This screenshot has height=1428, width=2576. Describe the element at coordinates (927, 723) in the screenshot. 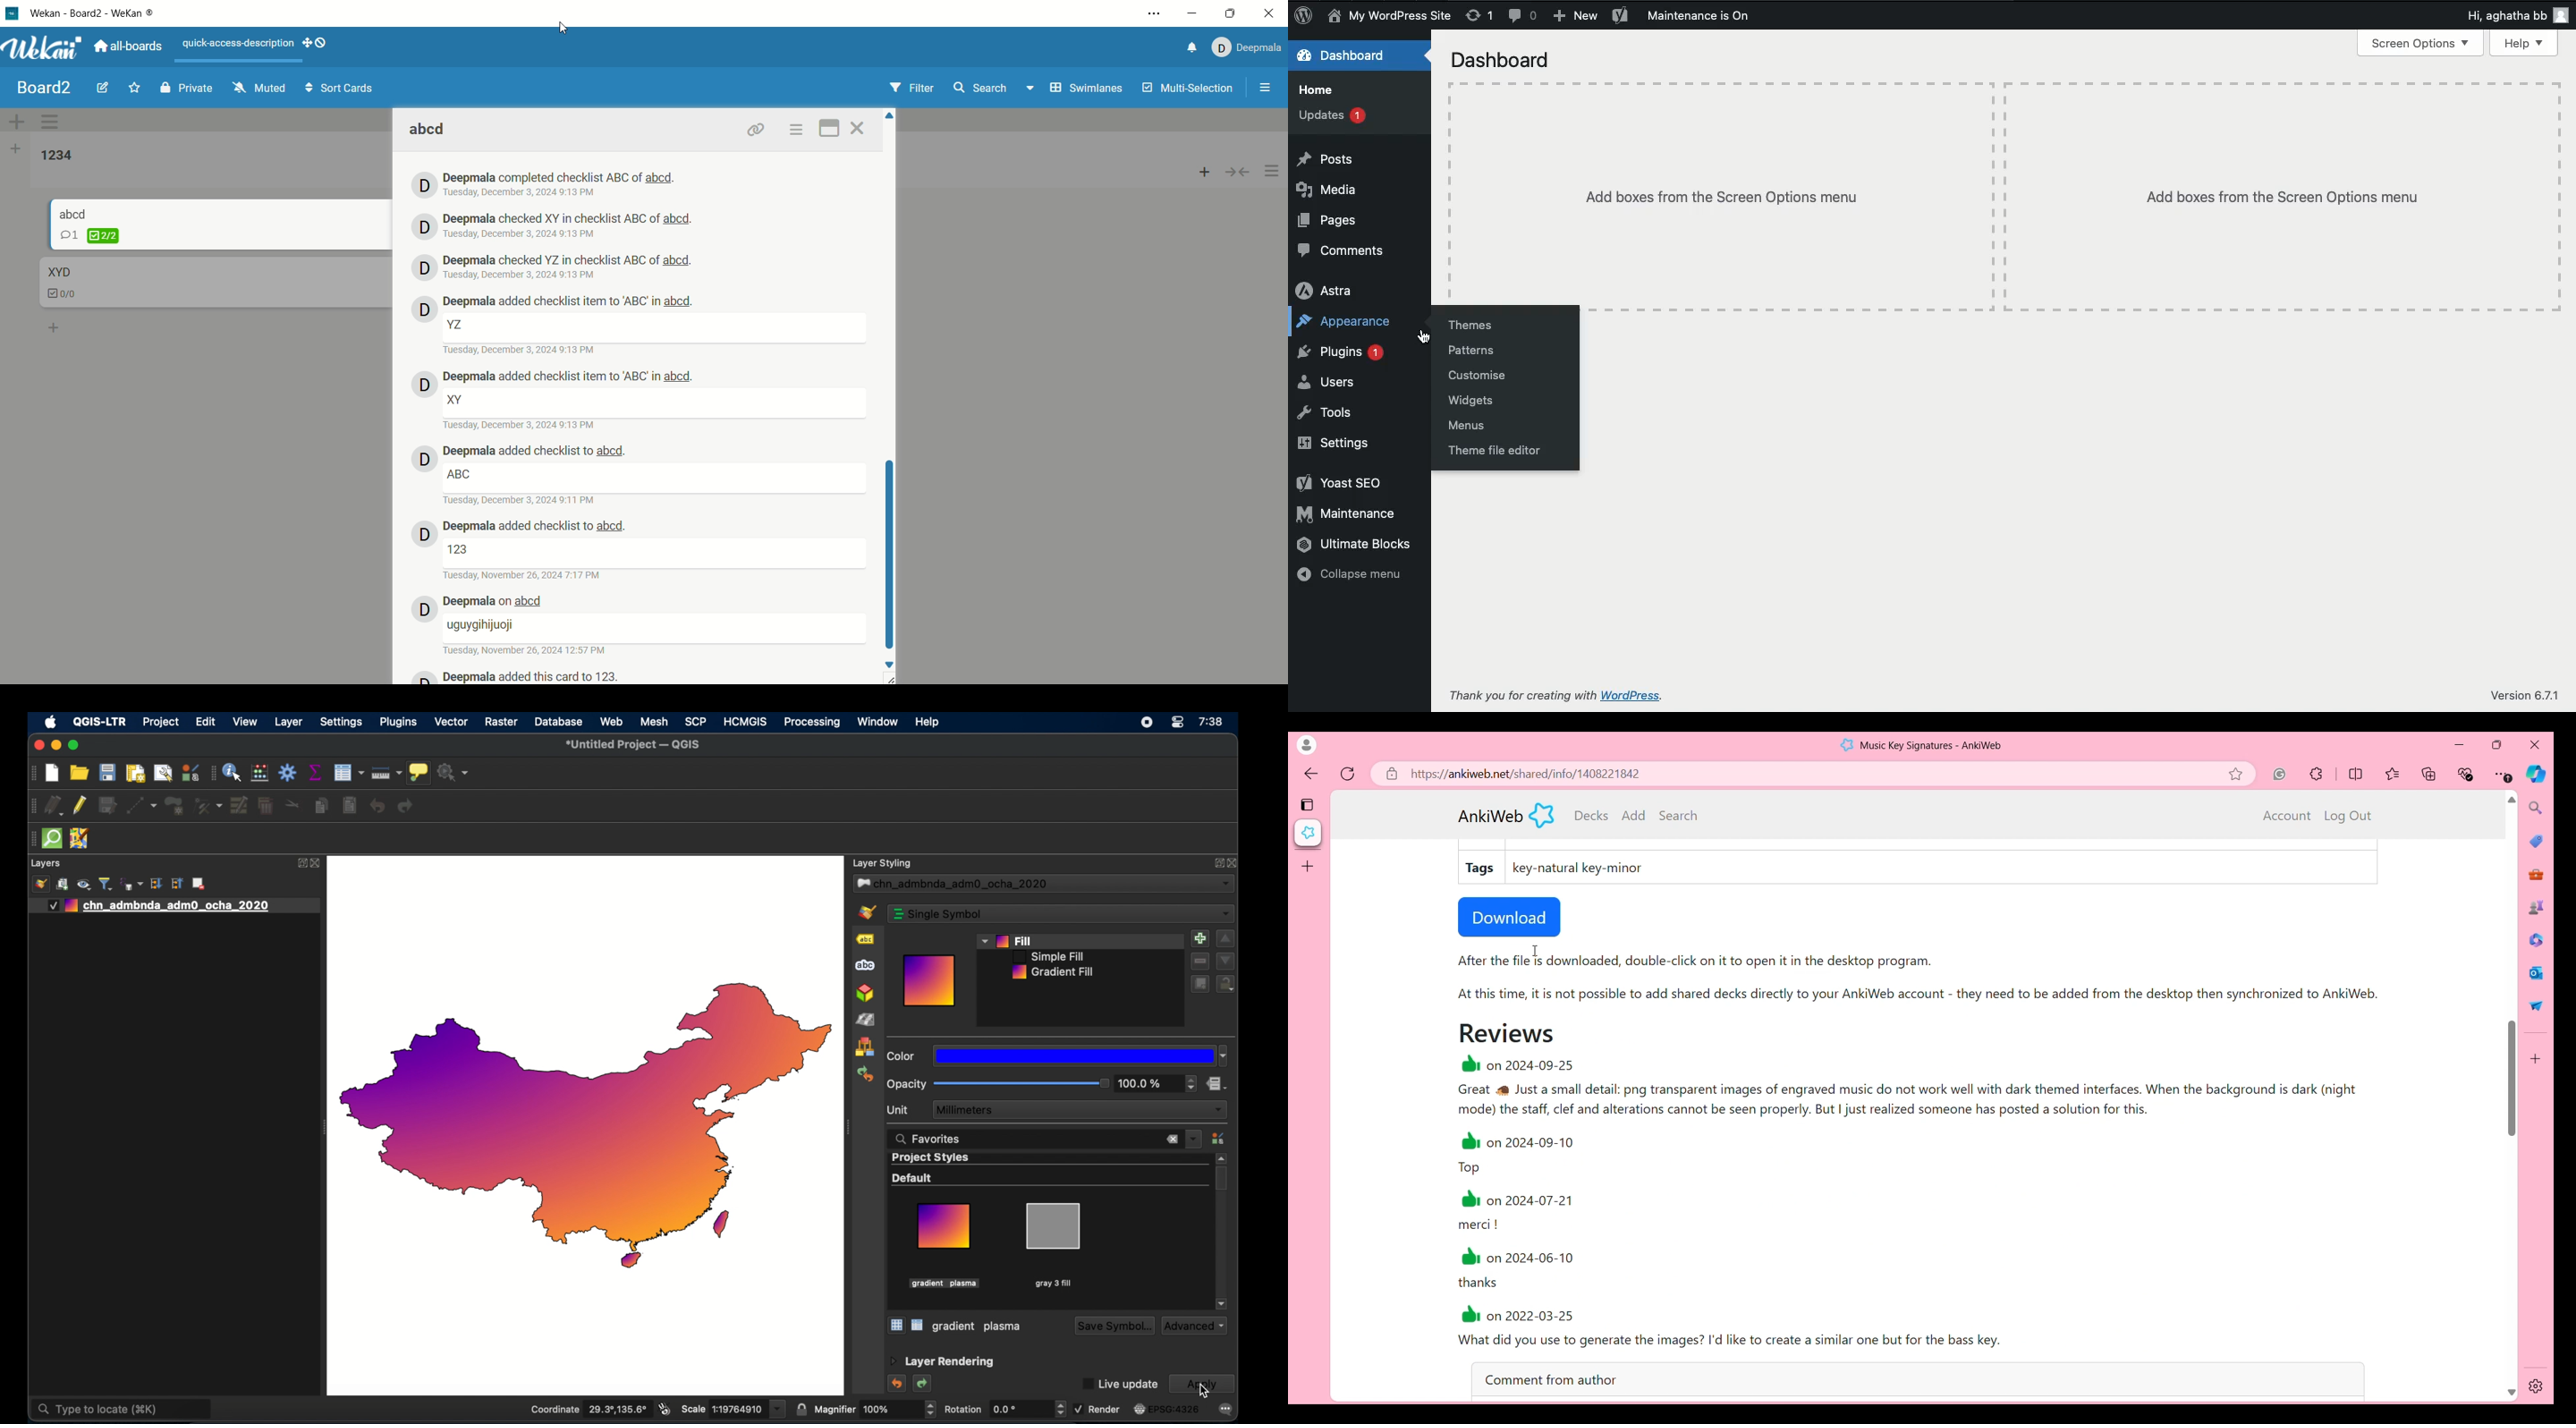

I see `help` at that location.